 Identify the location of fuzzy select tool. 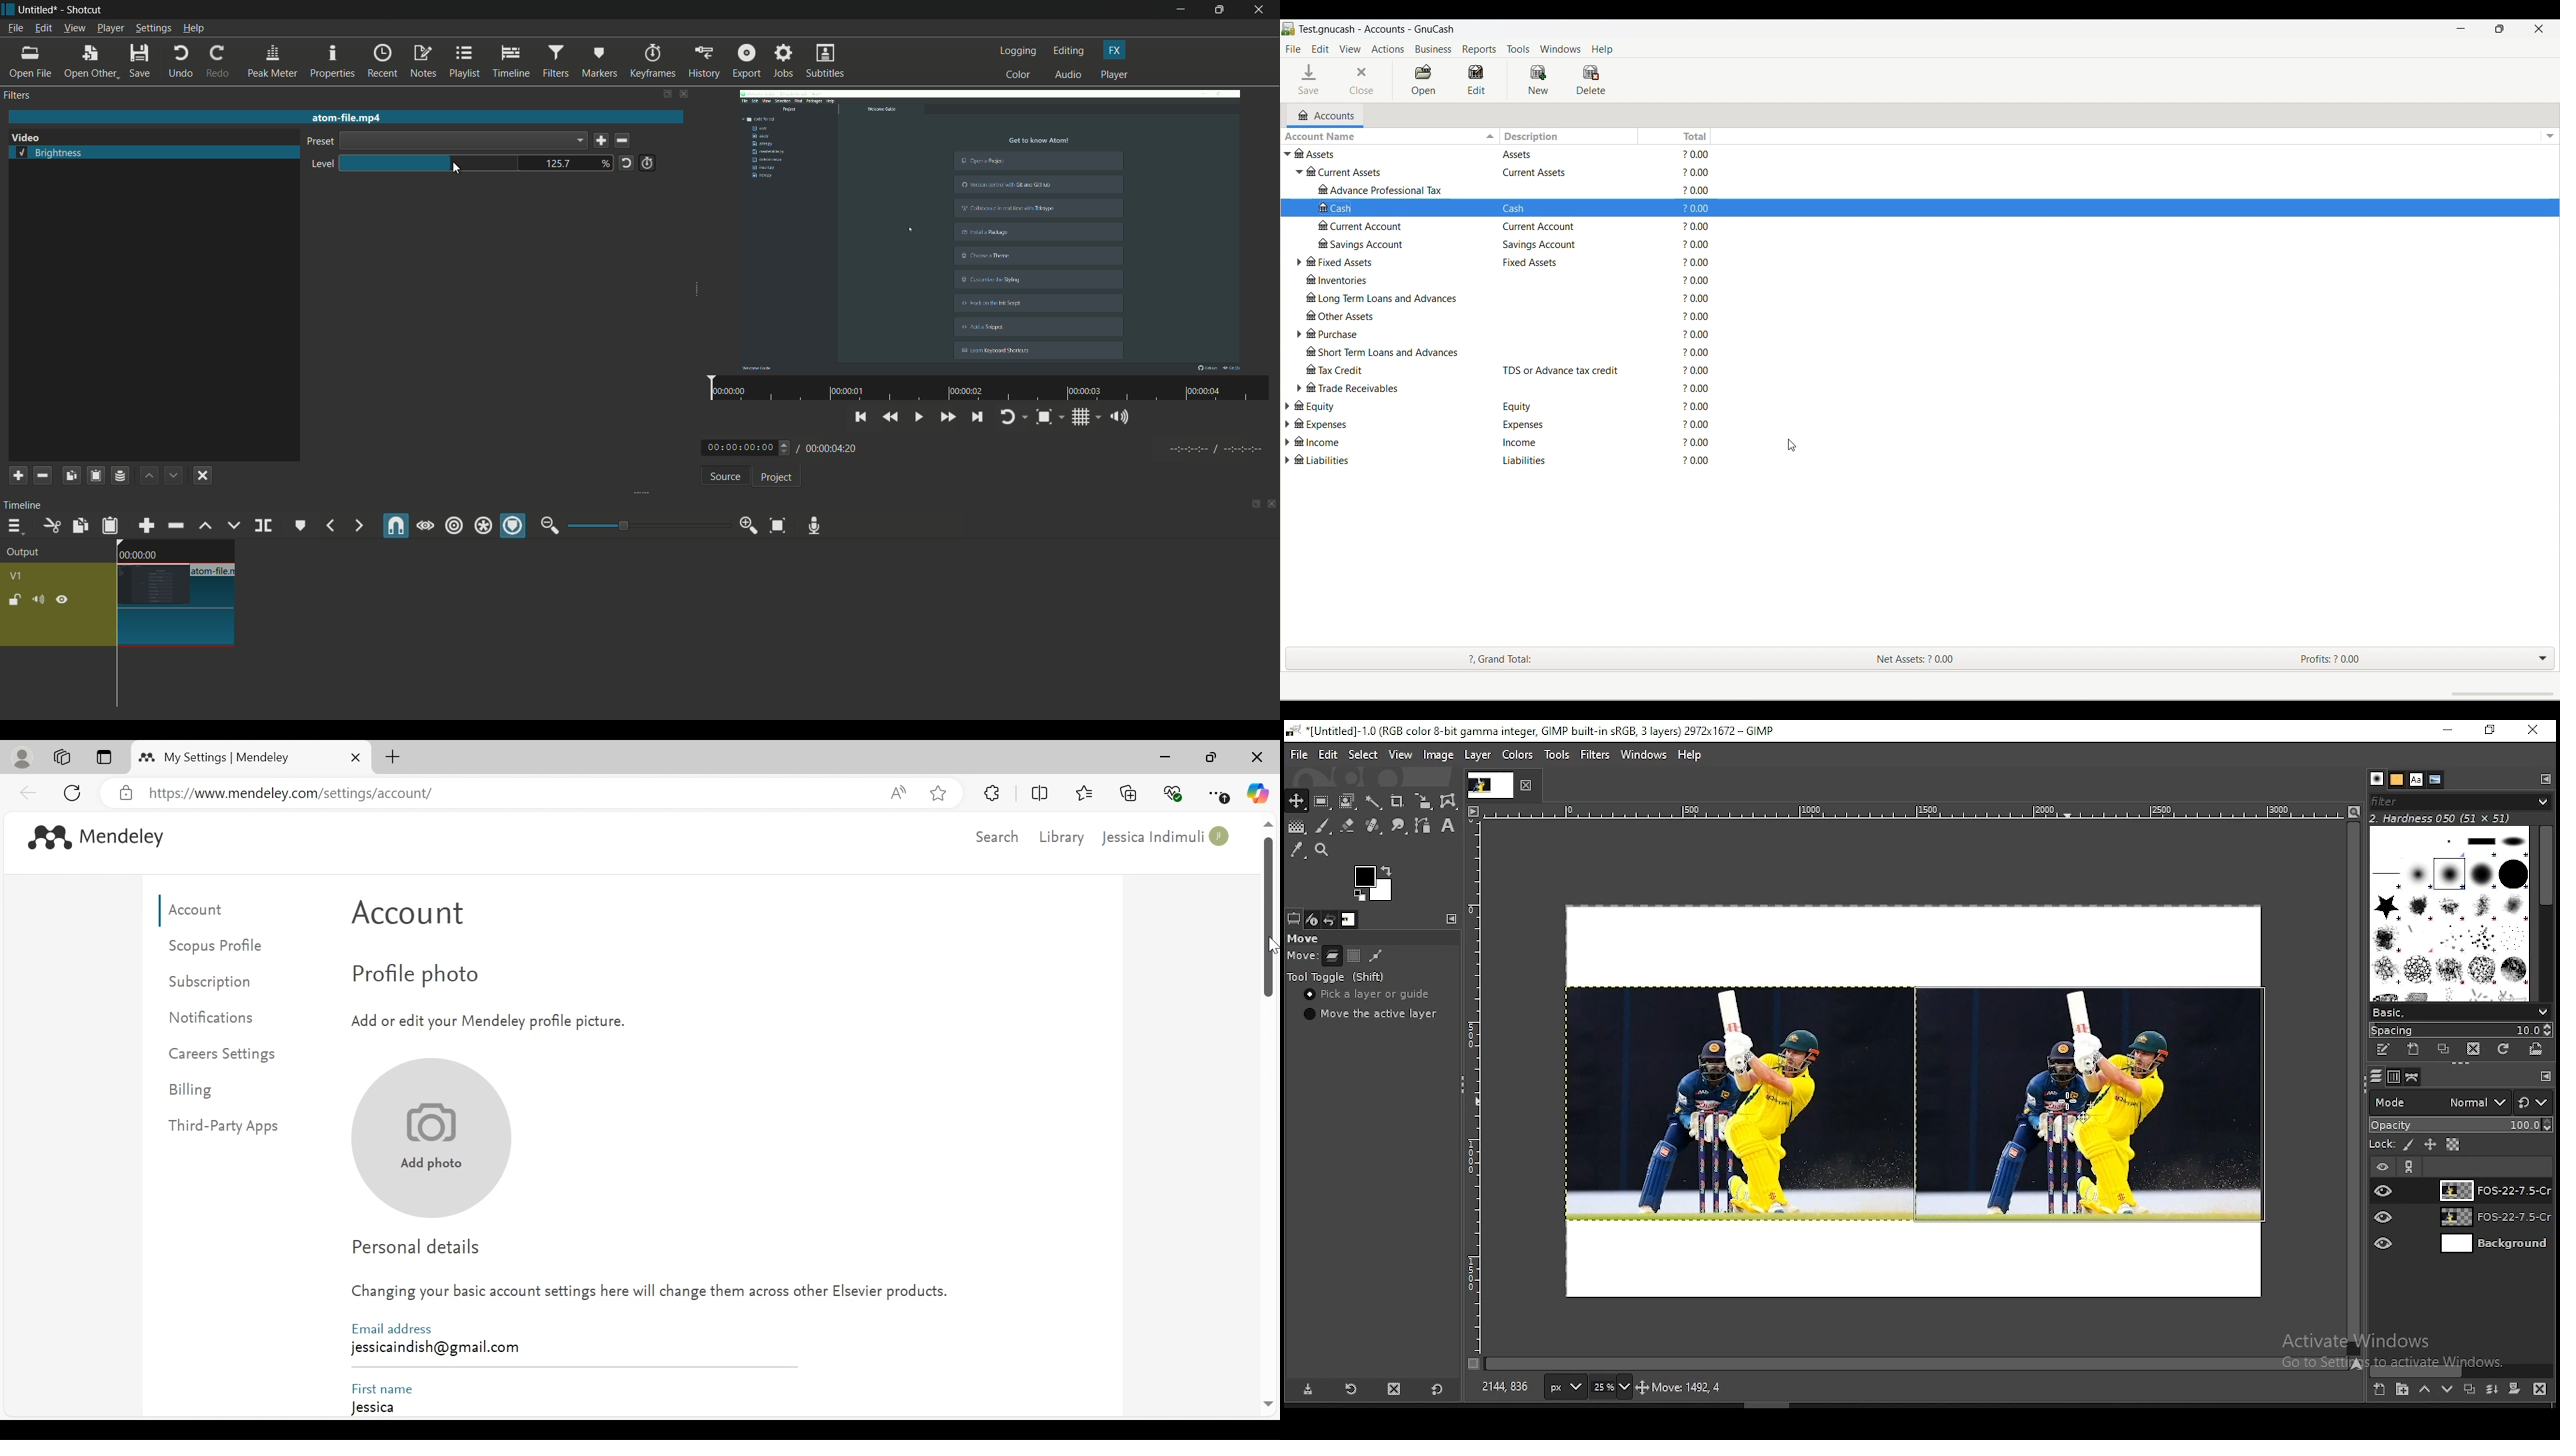
(1376, 800).